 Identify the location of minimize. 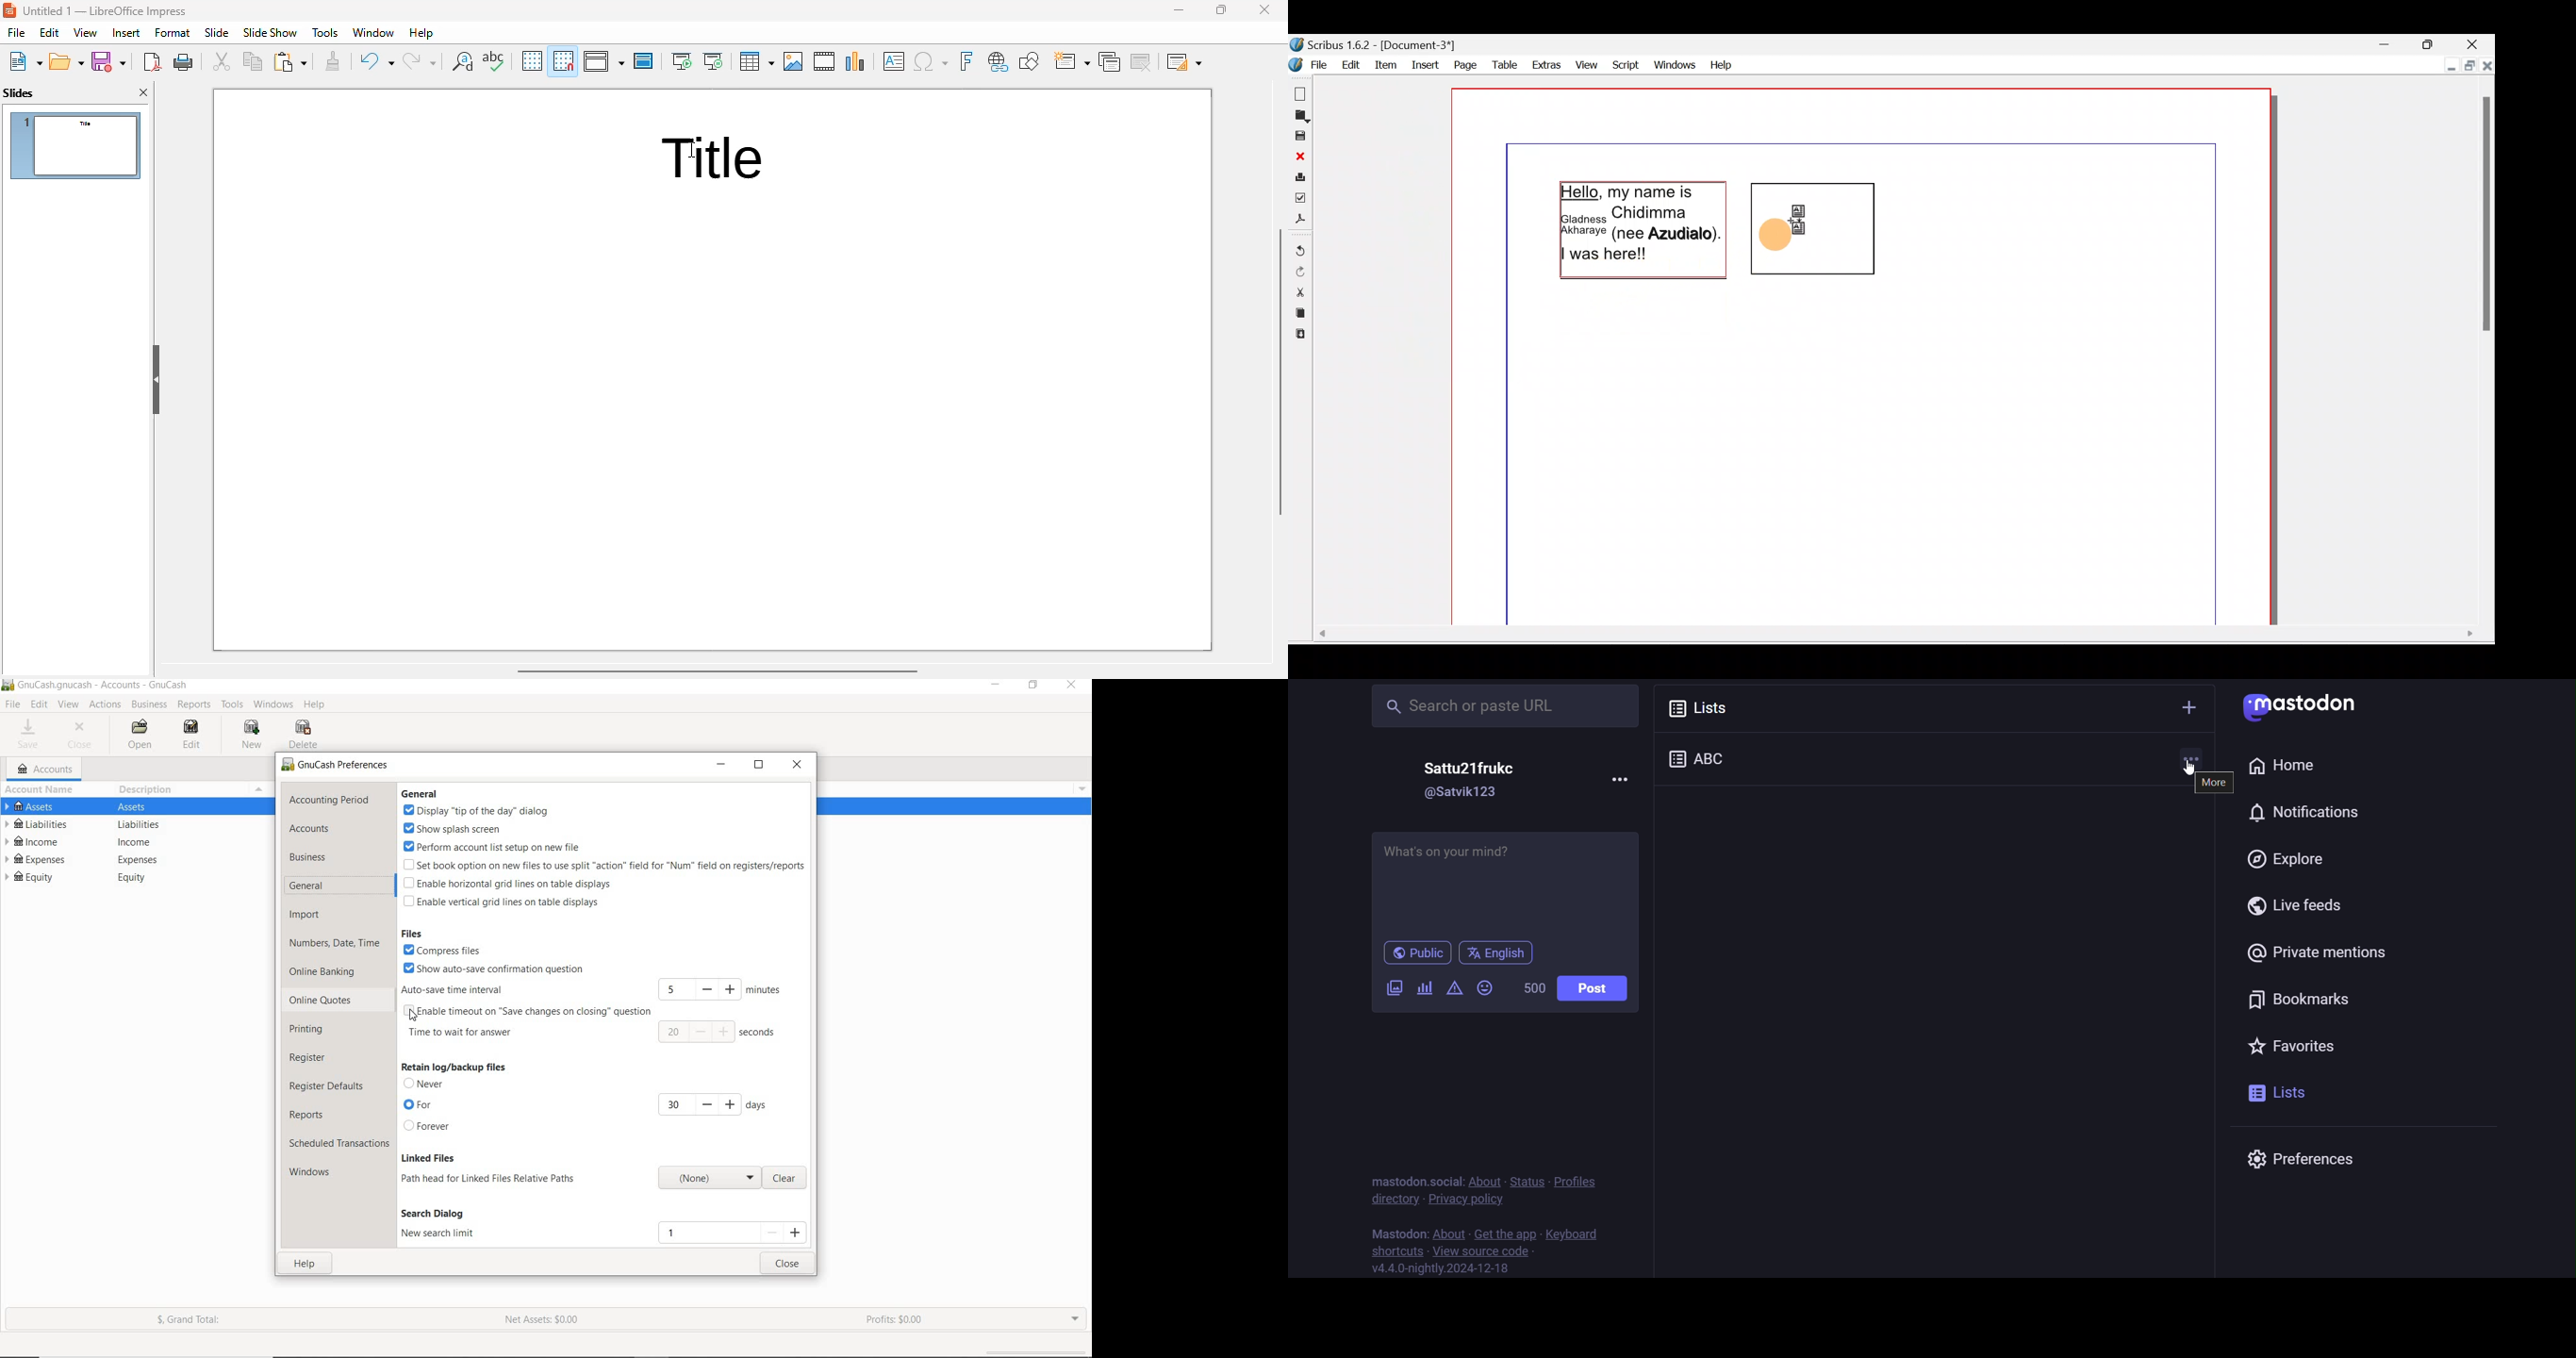
(1179, 10).